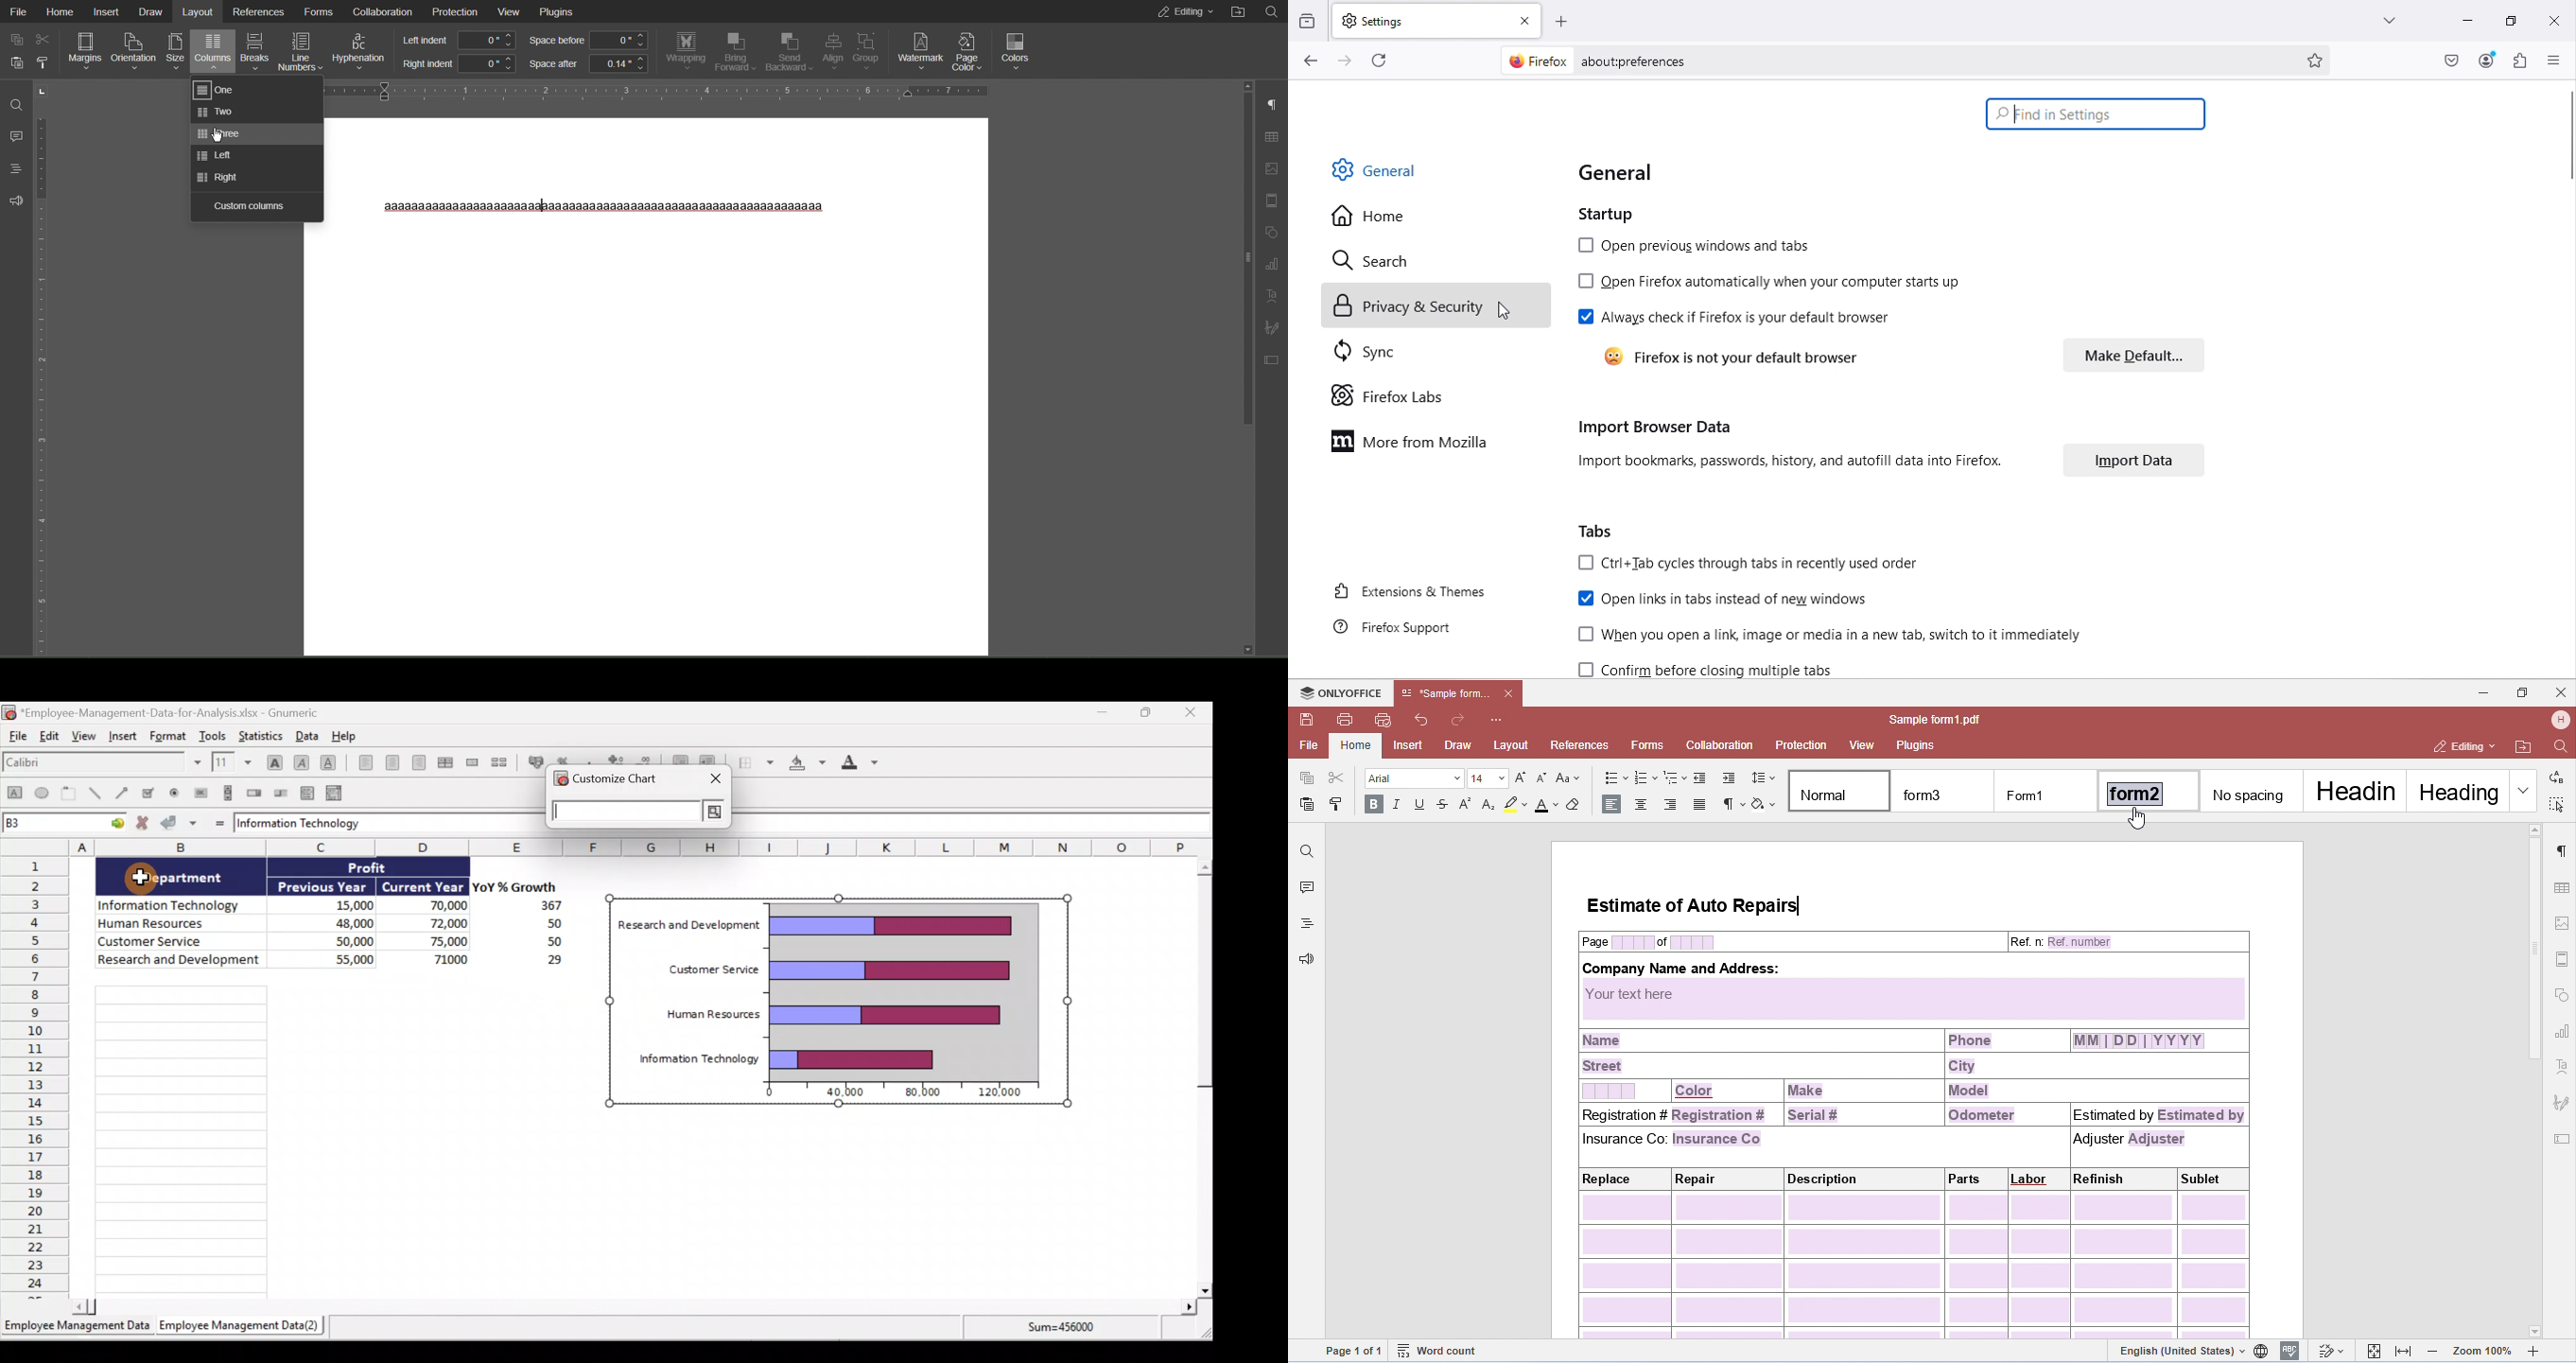 The height and width of the screenshot is (1372, 2576). Describe the element at coordinates (534, 762) in the screenshot. I see `Format the selection as accounting` at that location.